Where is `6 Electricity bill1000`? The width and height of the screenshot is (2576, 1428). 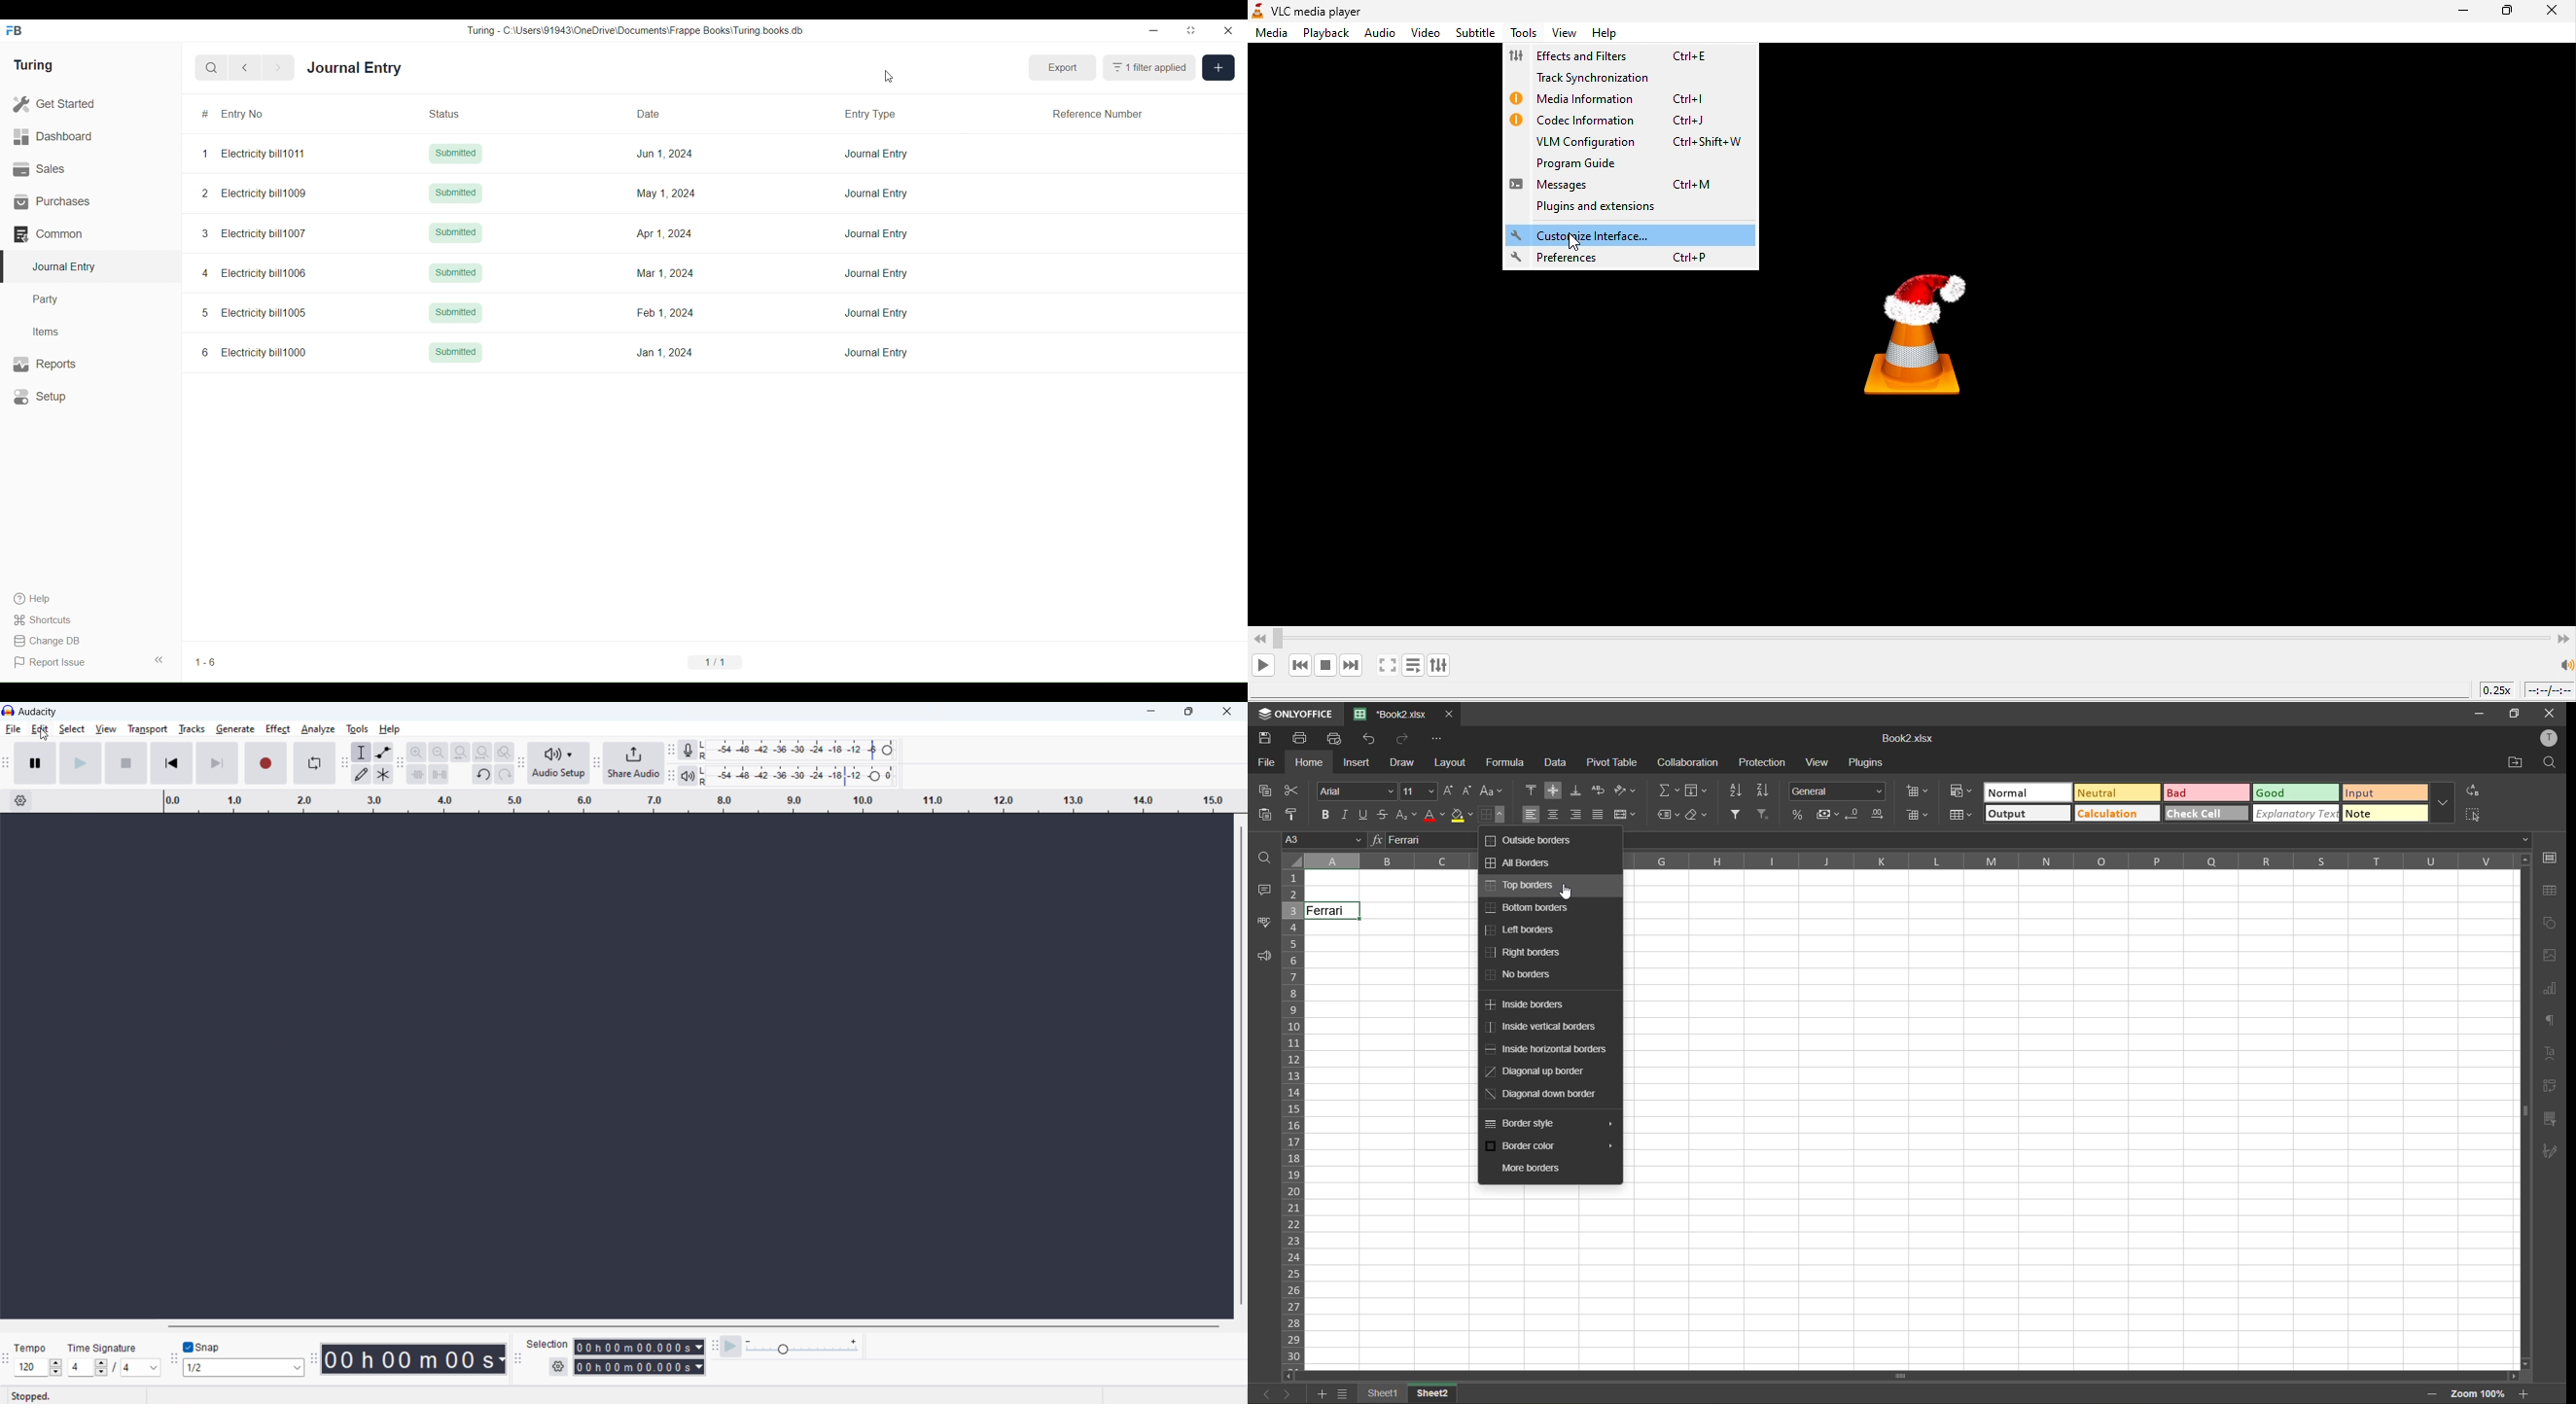
6 Electricity bill1000 is located at coordinates (255, 352).